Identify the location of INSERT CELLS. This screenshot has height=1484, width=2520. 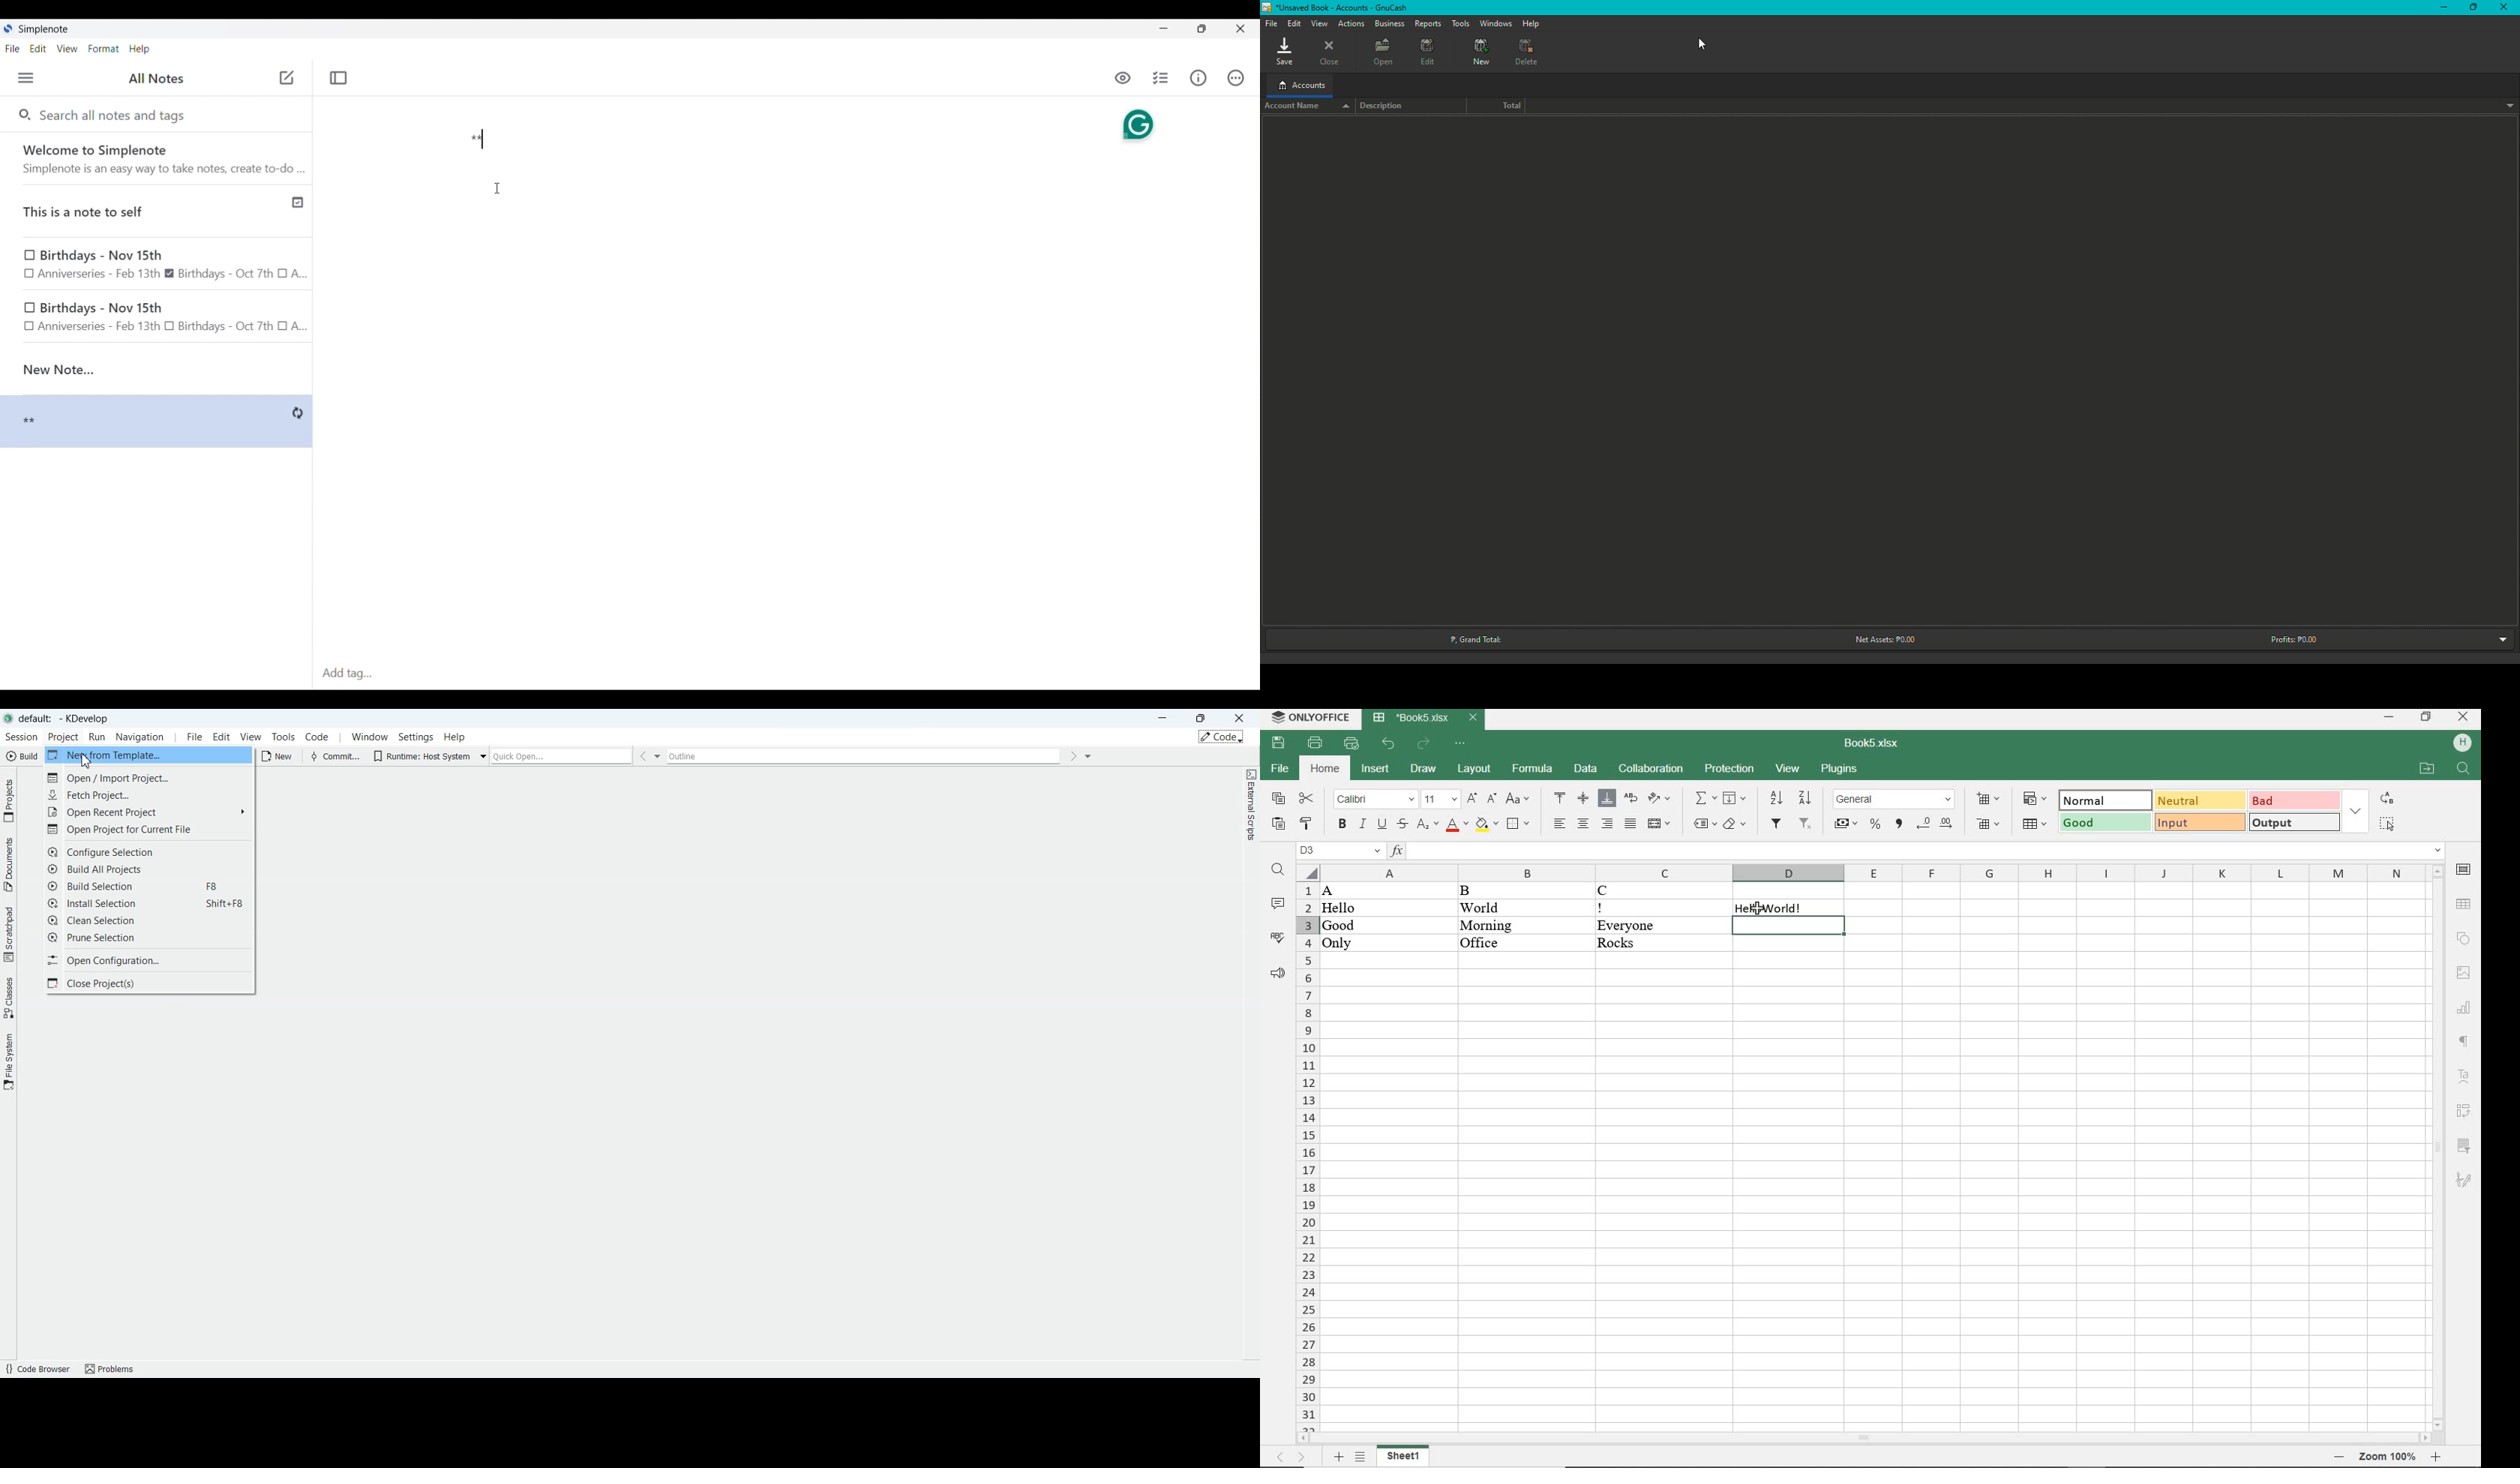
(1990, 800).